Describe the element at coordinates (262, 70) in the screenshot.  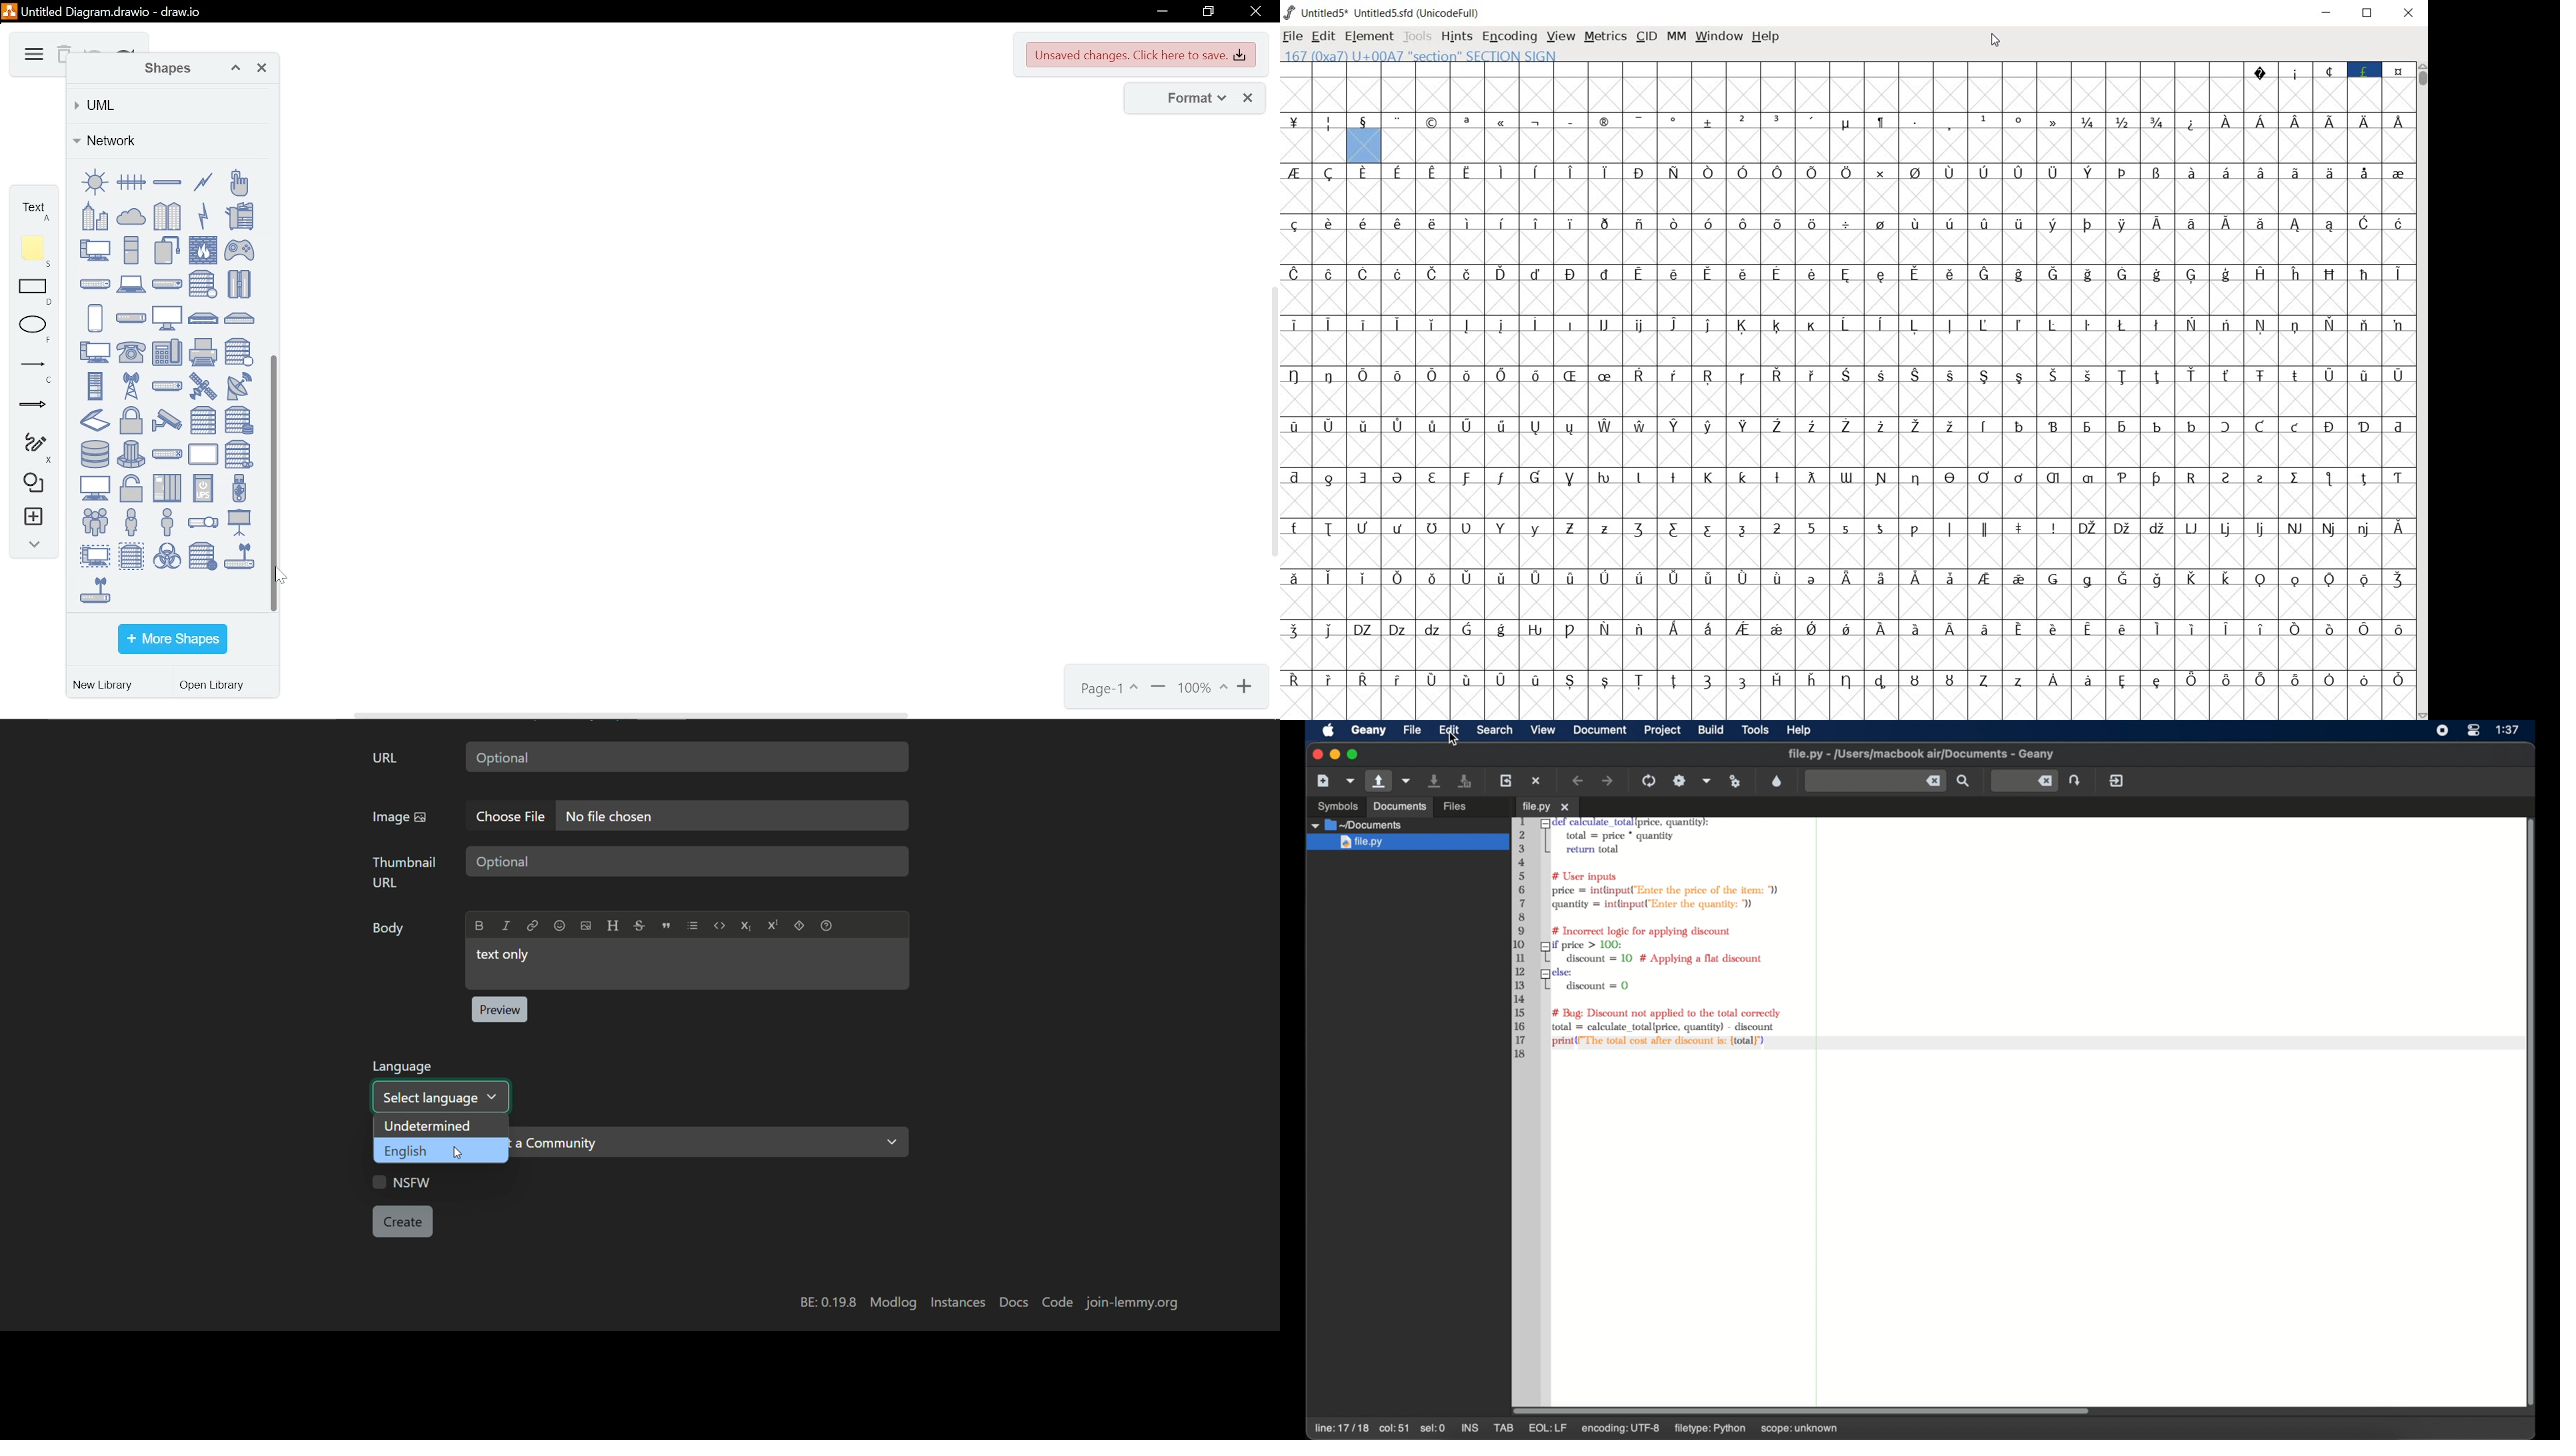
I see `close` at that location.